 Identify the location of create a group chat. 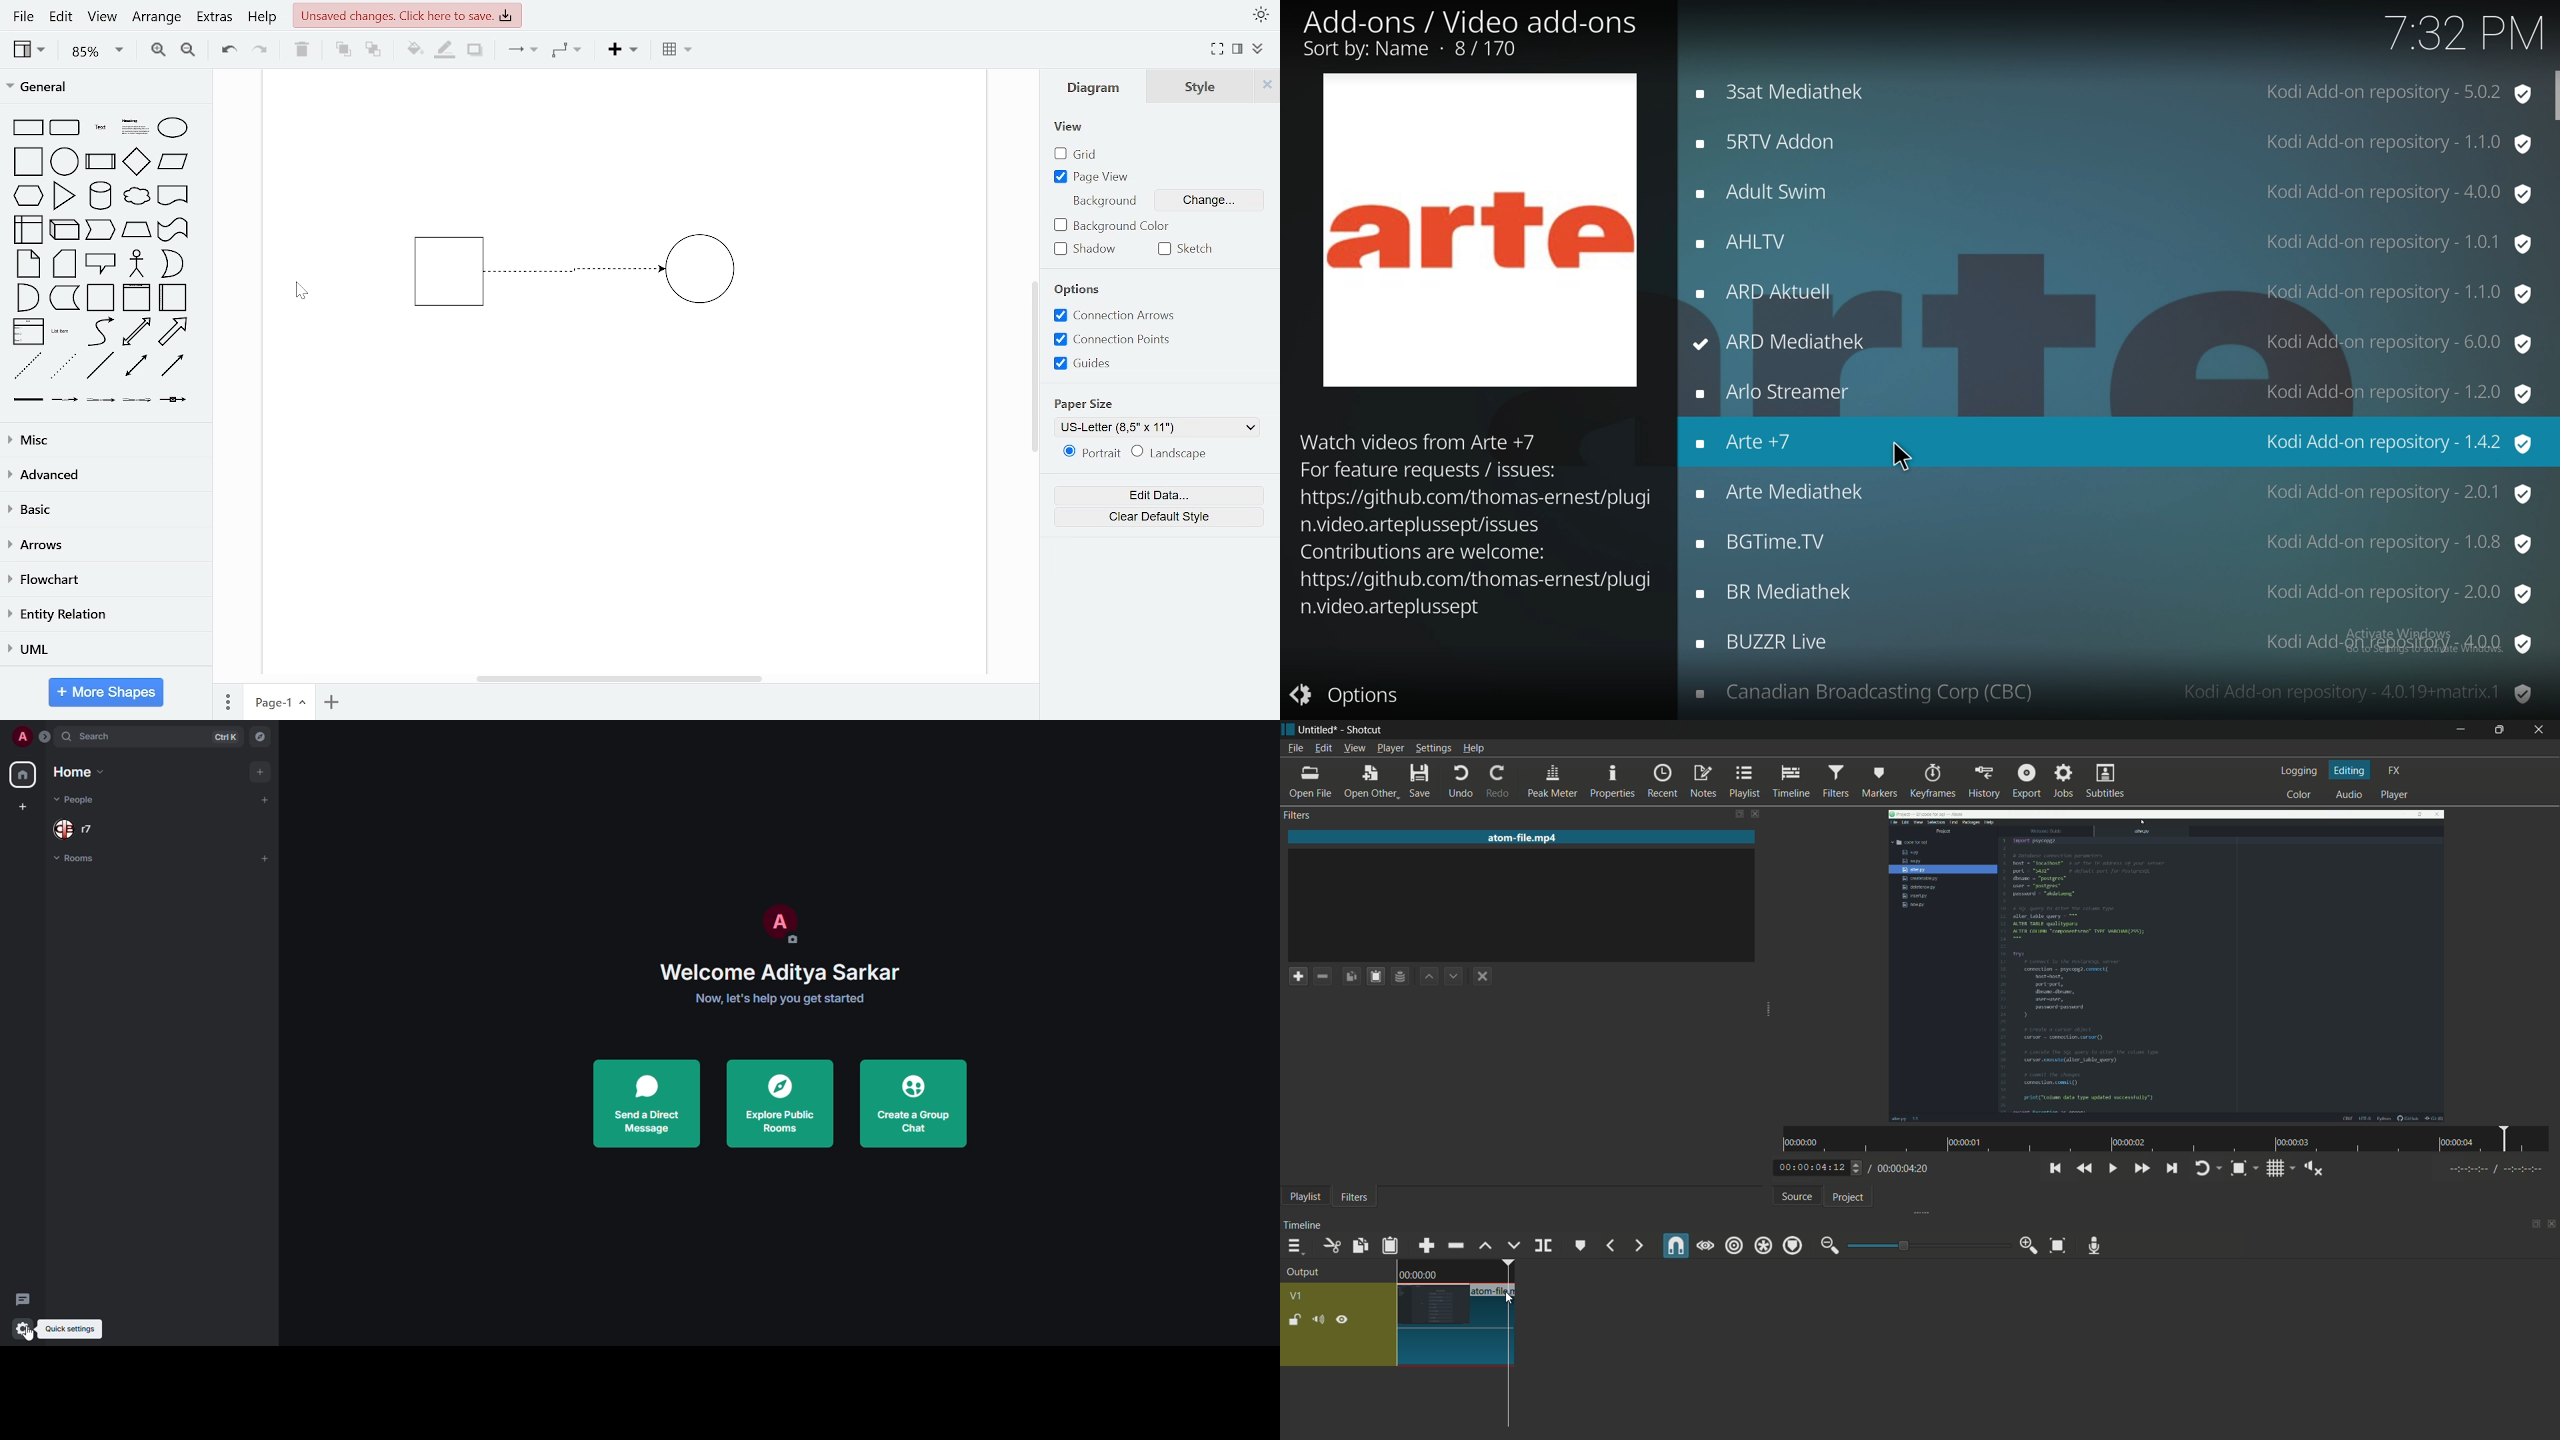
(913, 1104).